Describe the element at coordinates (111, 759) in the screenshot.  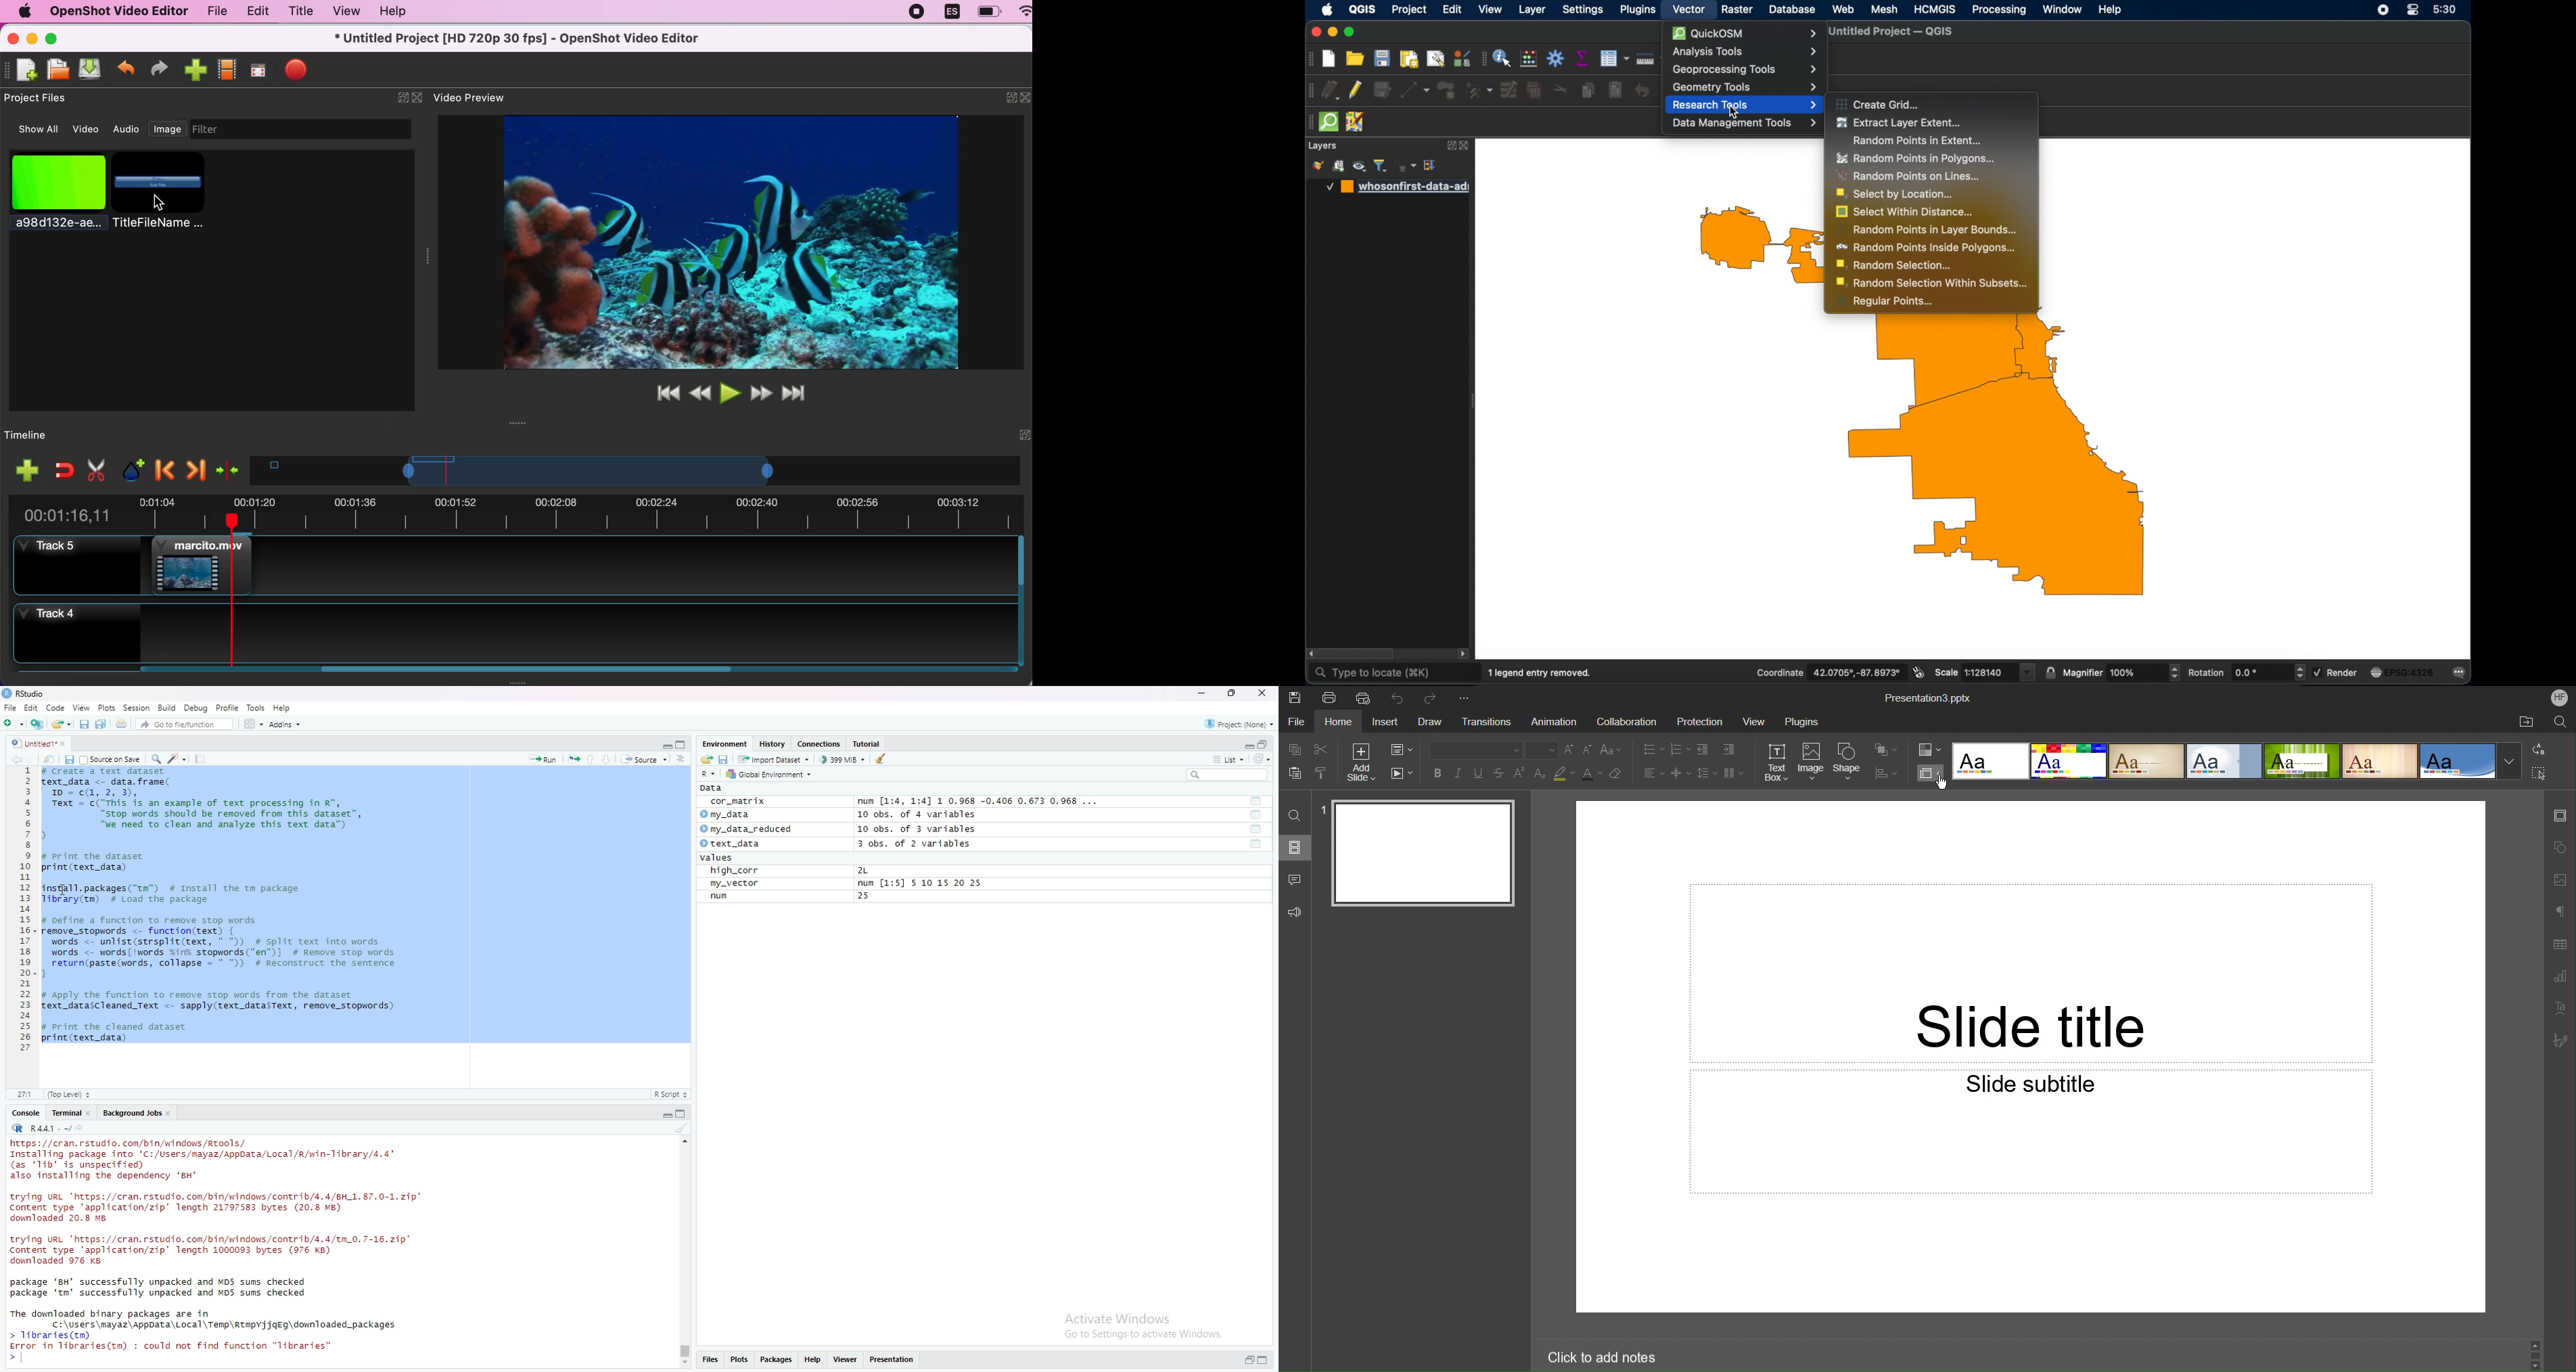
I see `source on save` at that location.